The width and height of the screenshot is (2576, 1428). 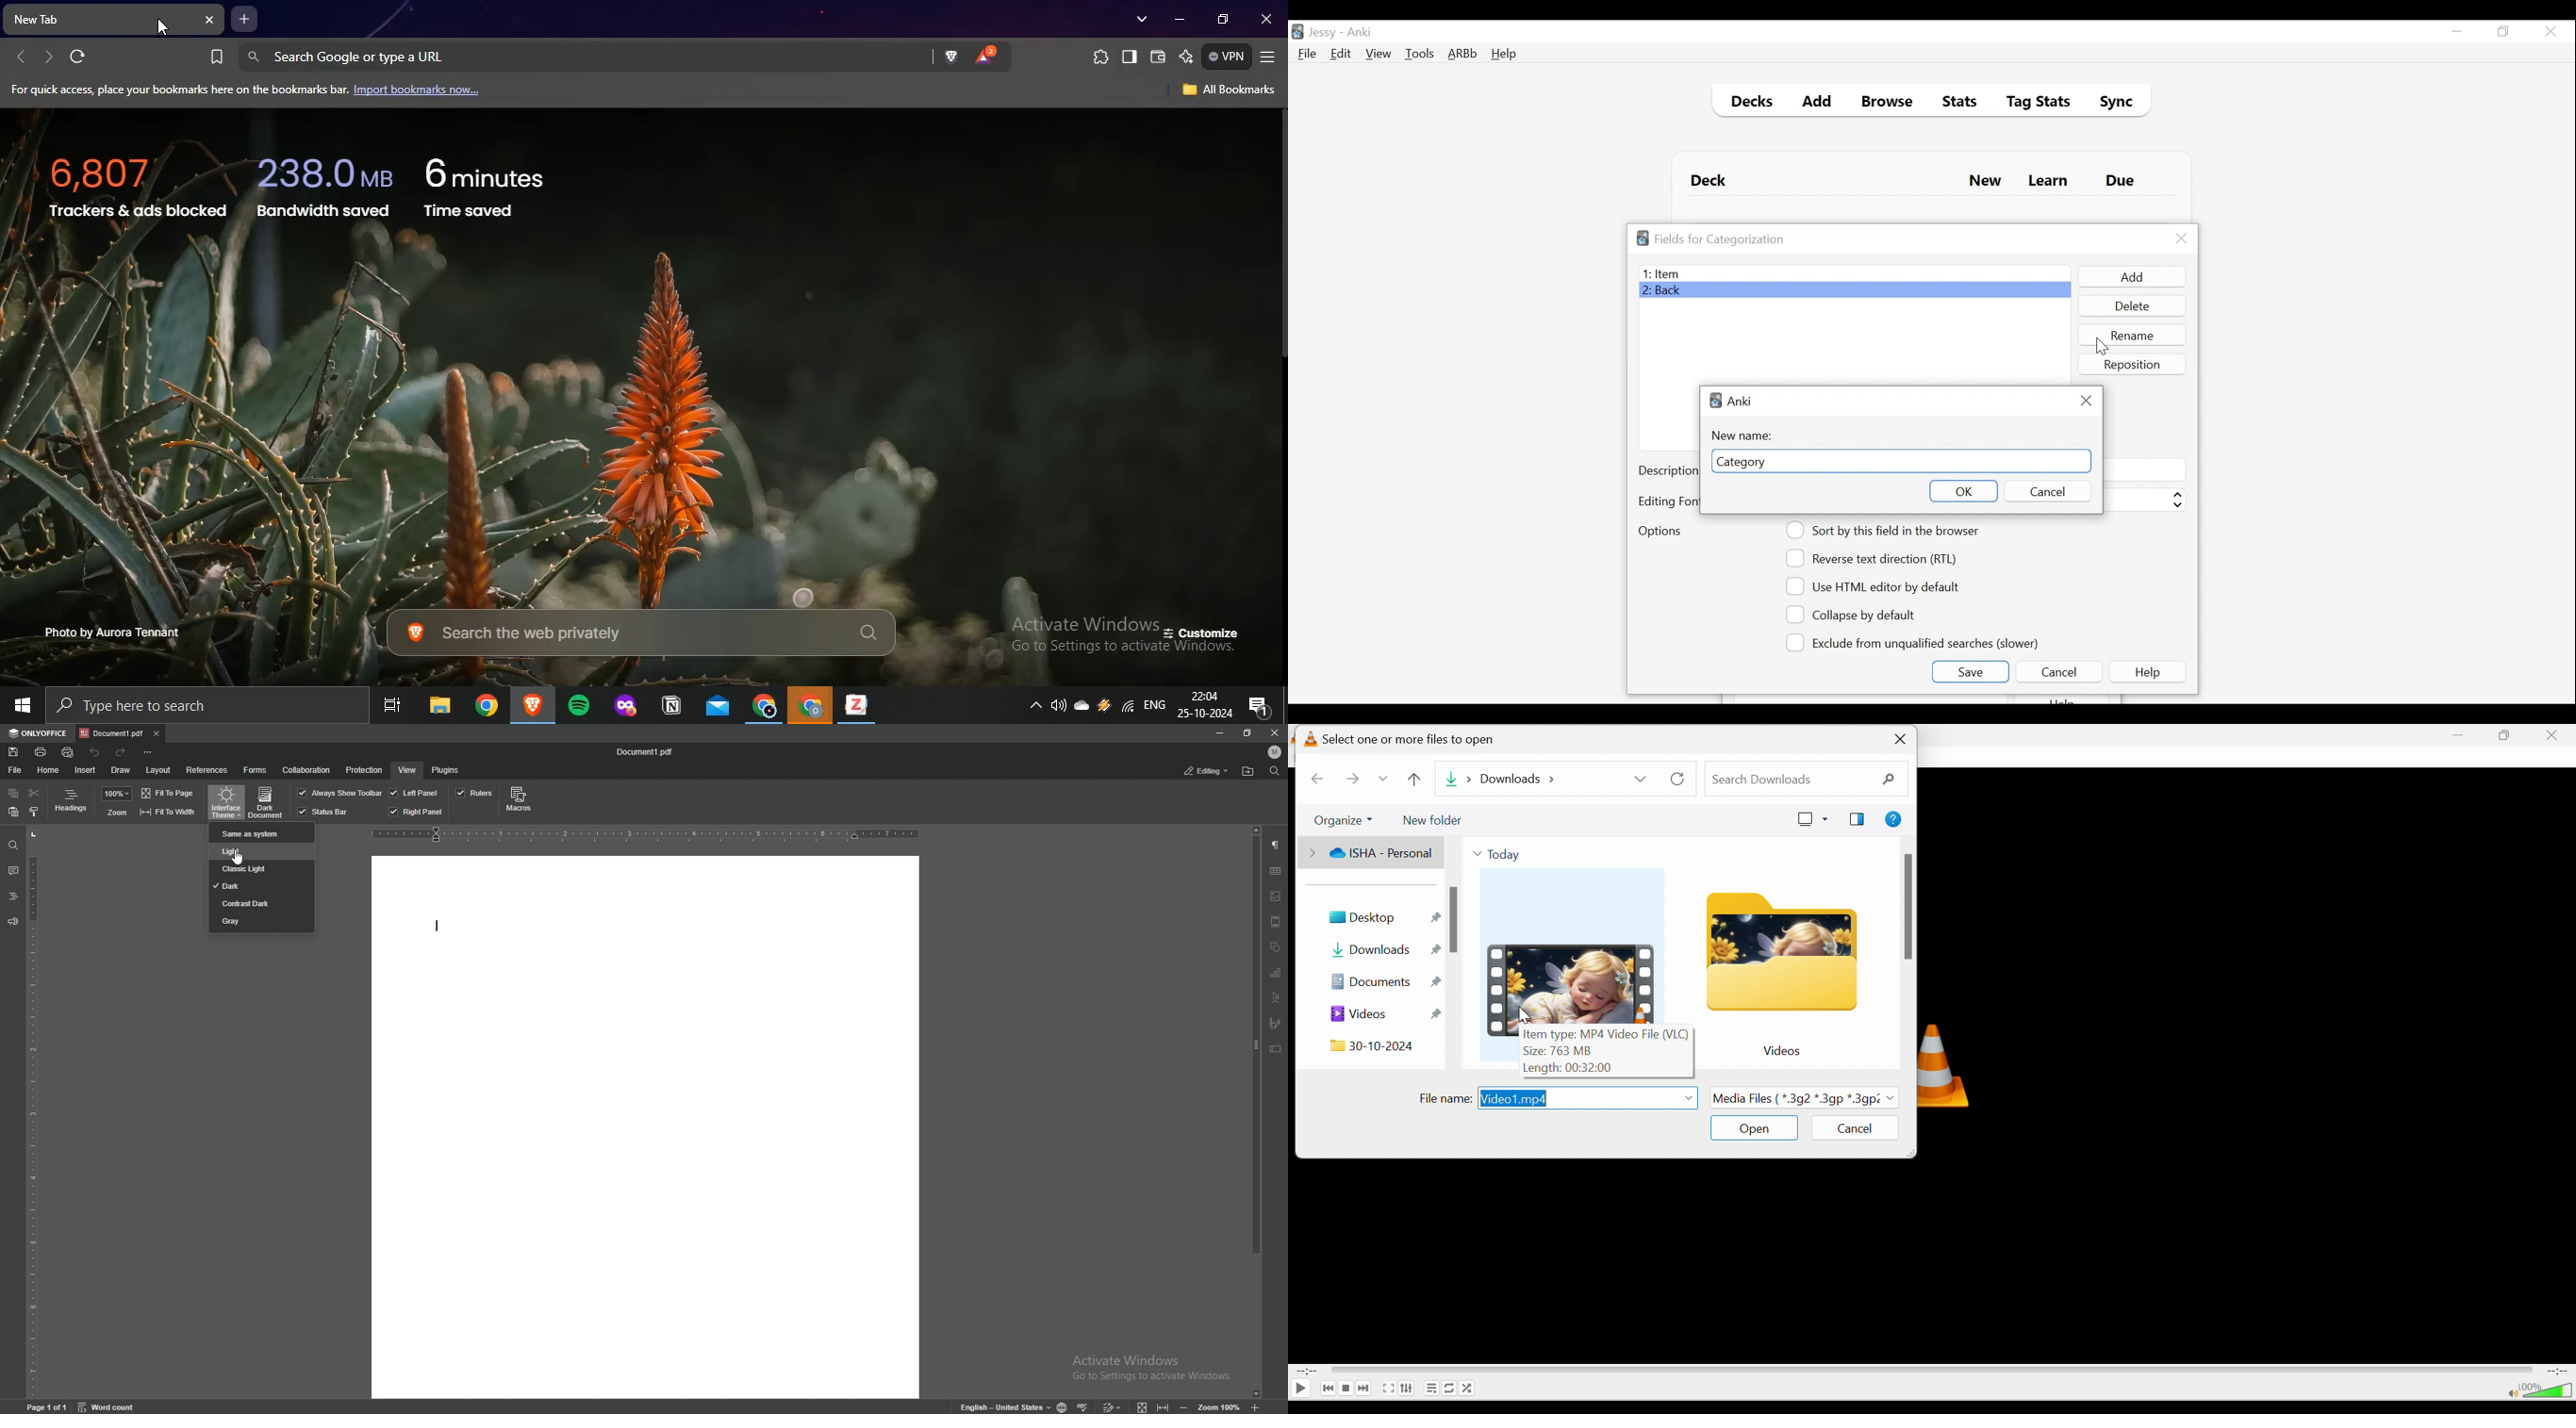 What do you see at coordinates (1164, 1407) in the screenshot?
I see `fit to width` at bounding box center [1164, 1407].